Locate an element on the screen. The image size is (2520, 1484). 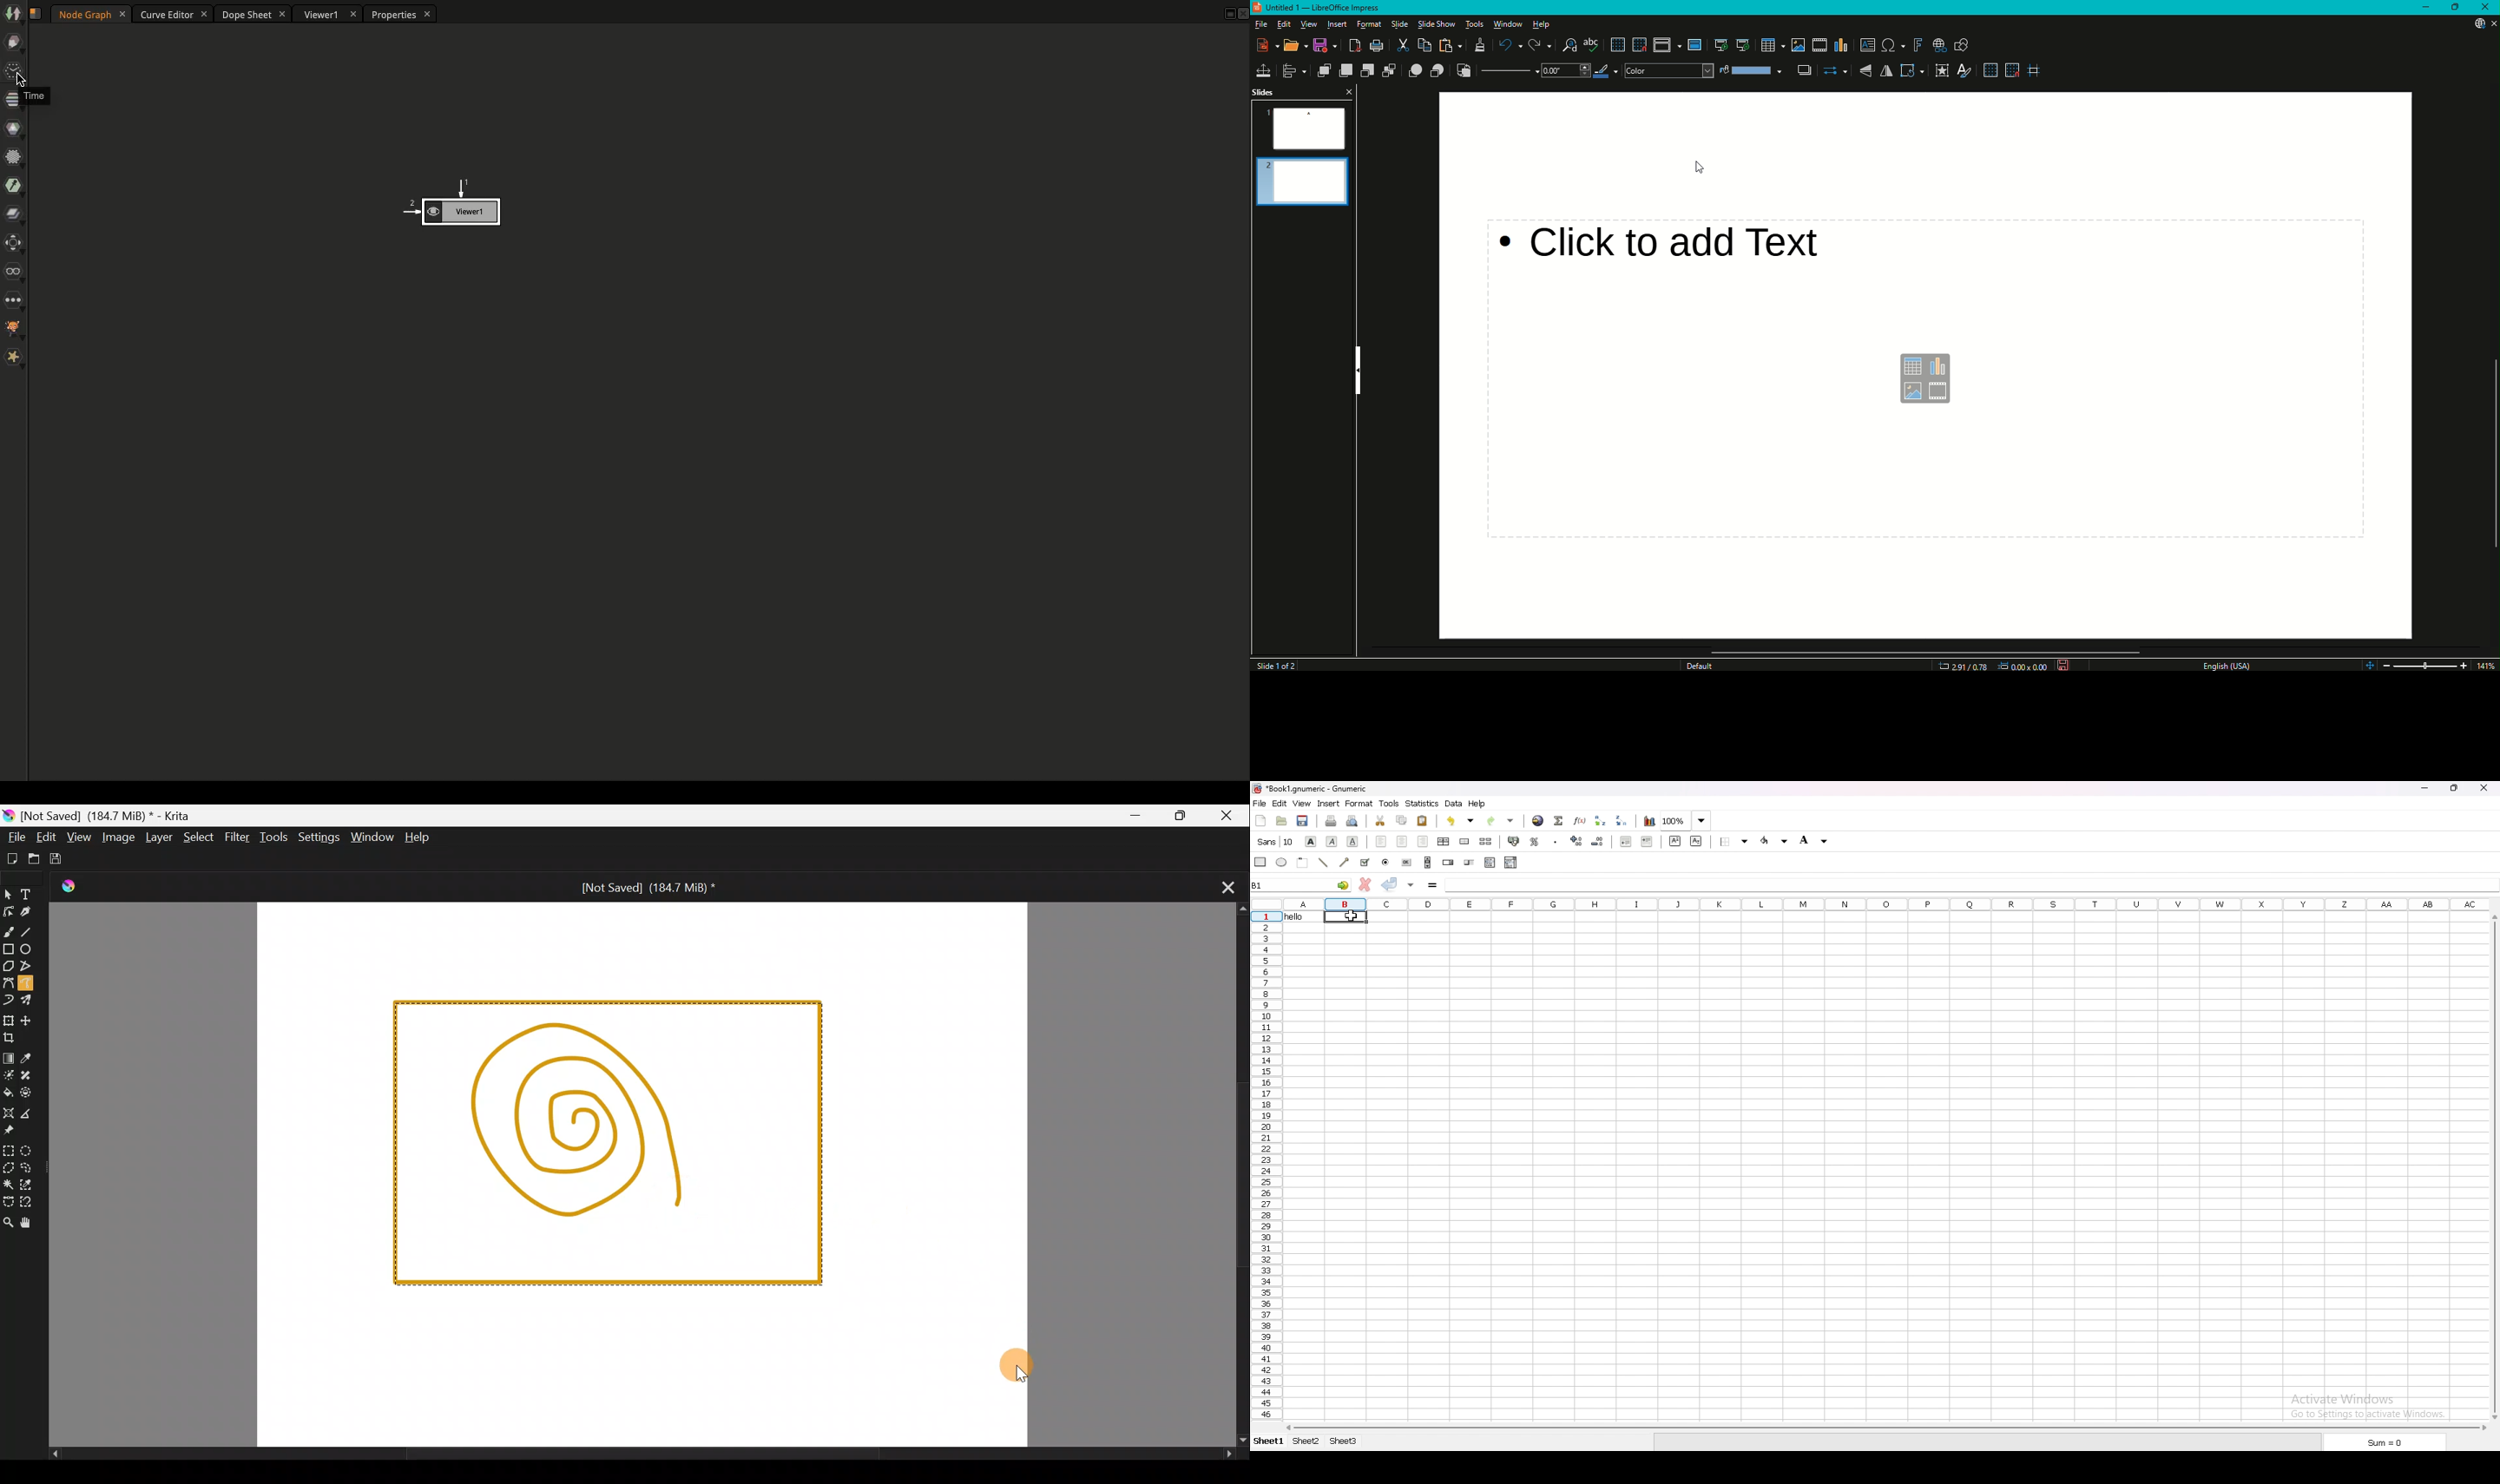
Polyline tool is located at coordinates (31, 967).